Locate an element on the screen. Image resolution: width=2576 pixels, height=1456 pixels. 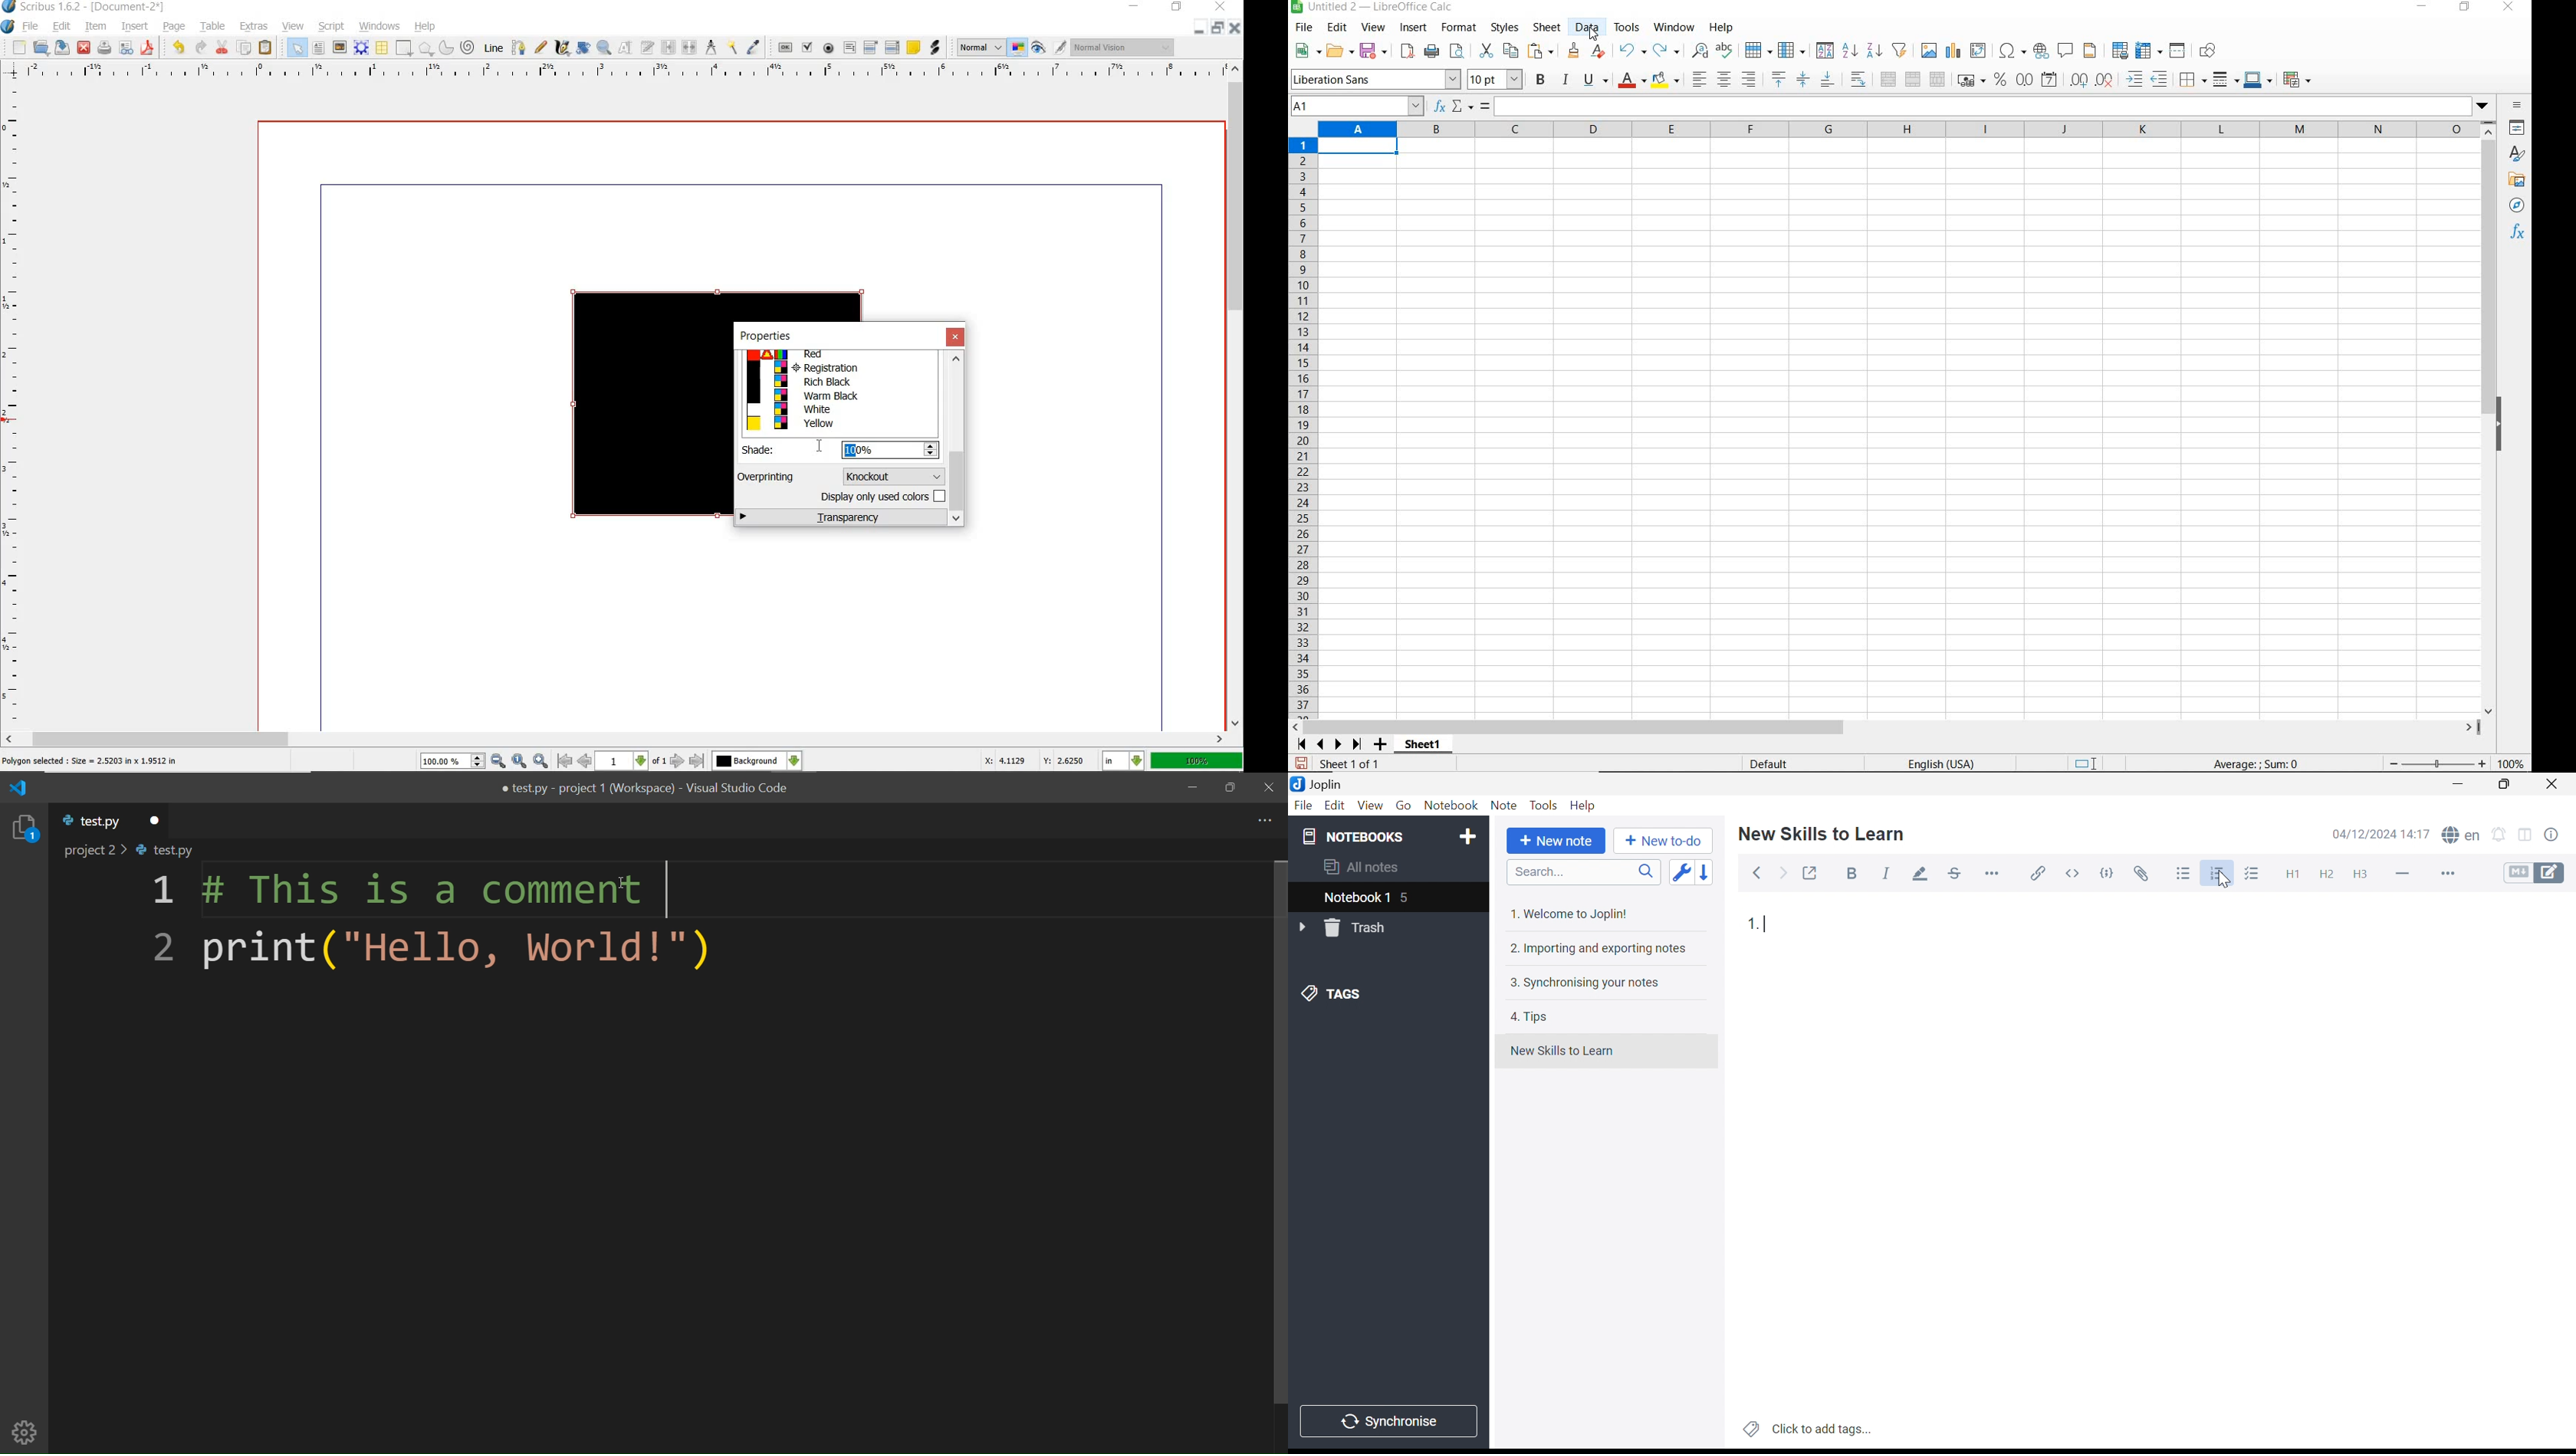
unlink text frames is located at coordinates (690, 49).